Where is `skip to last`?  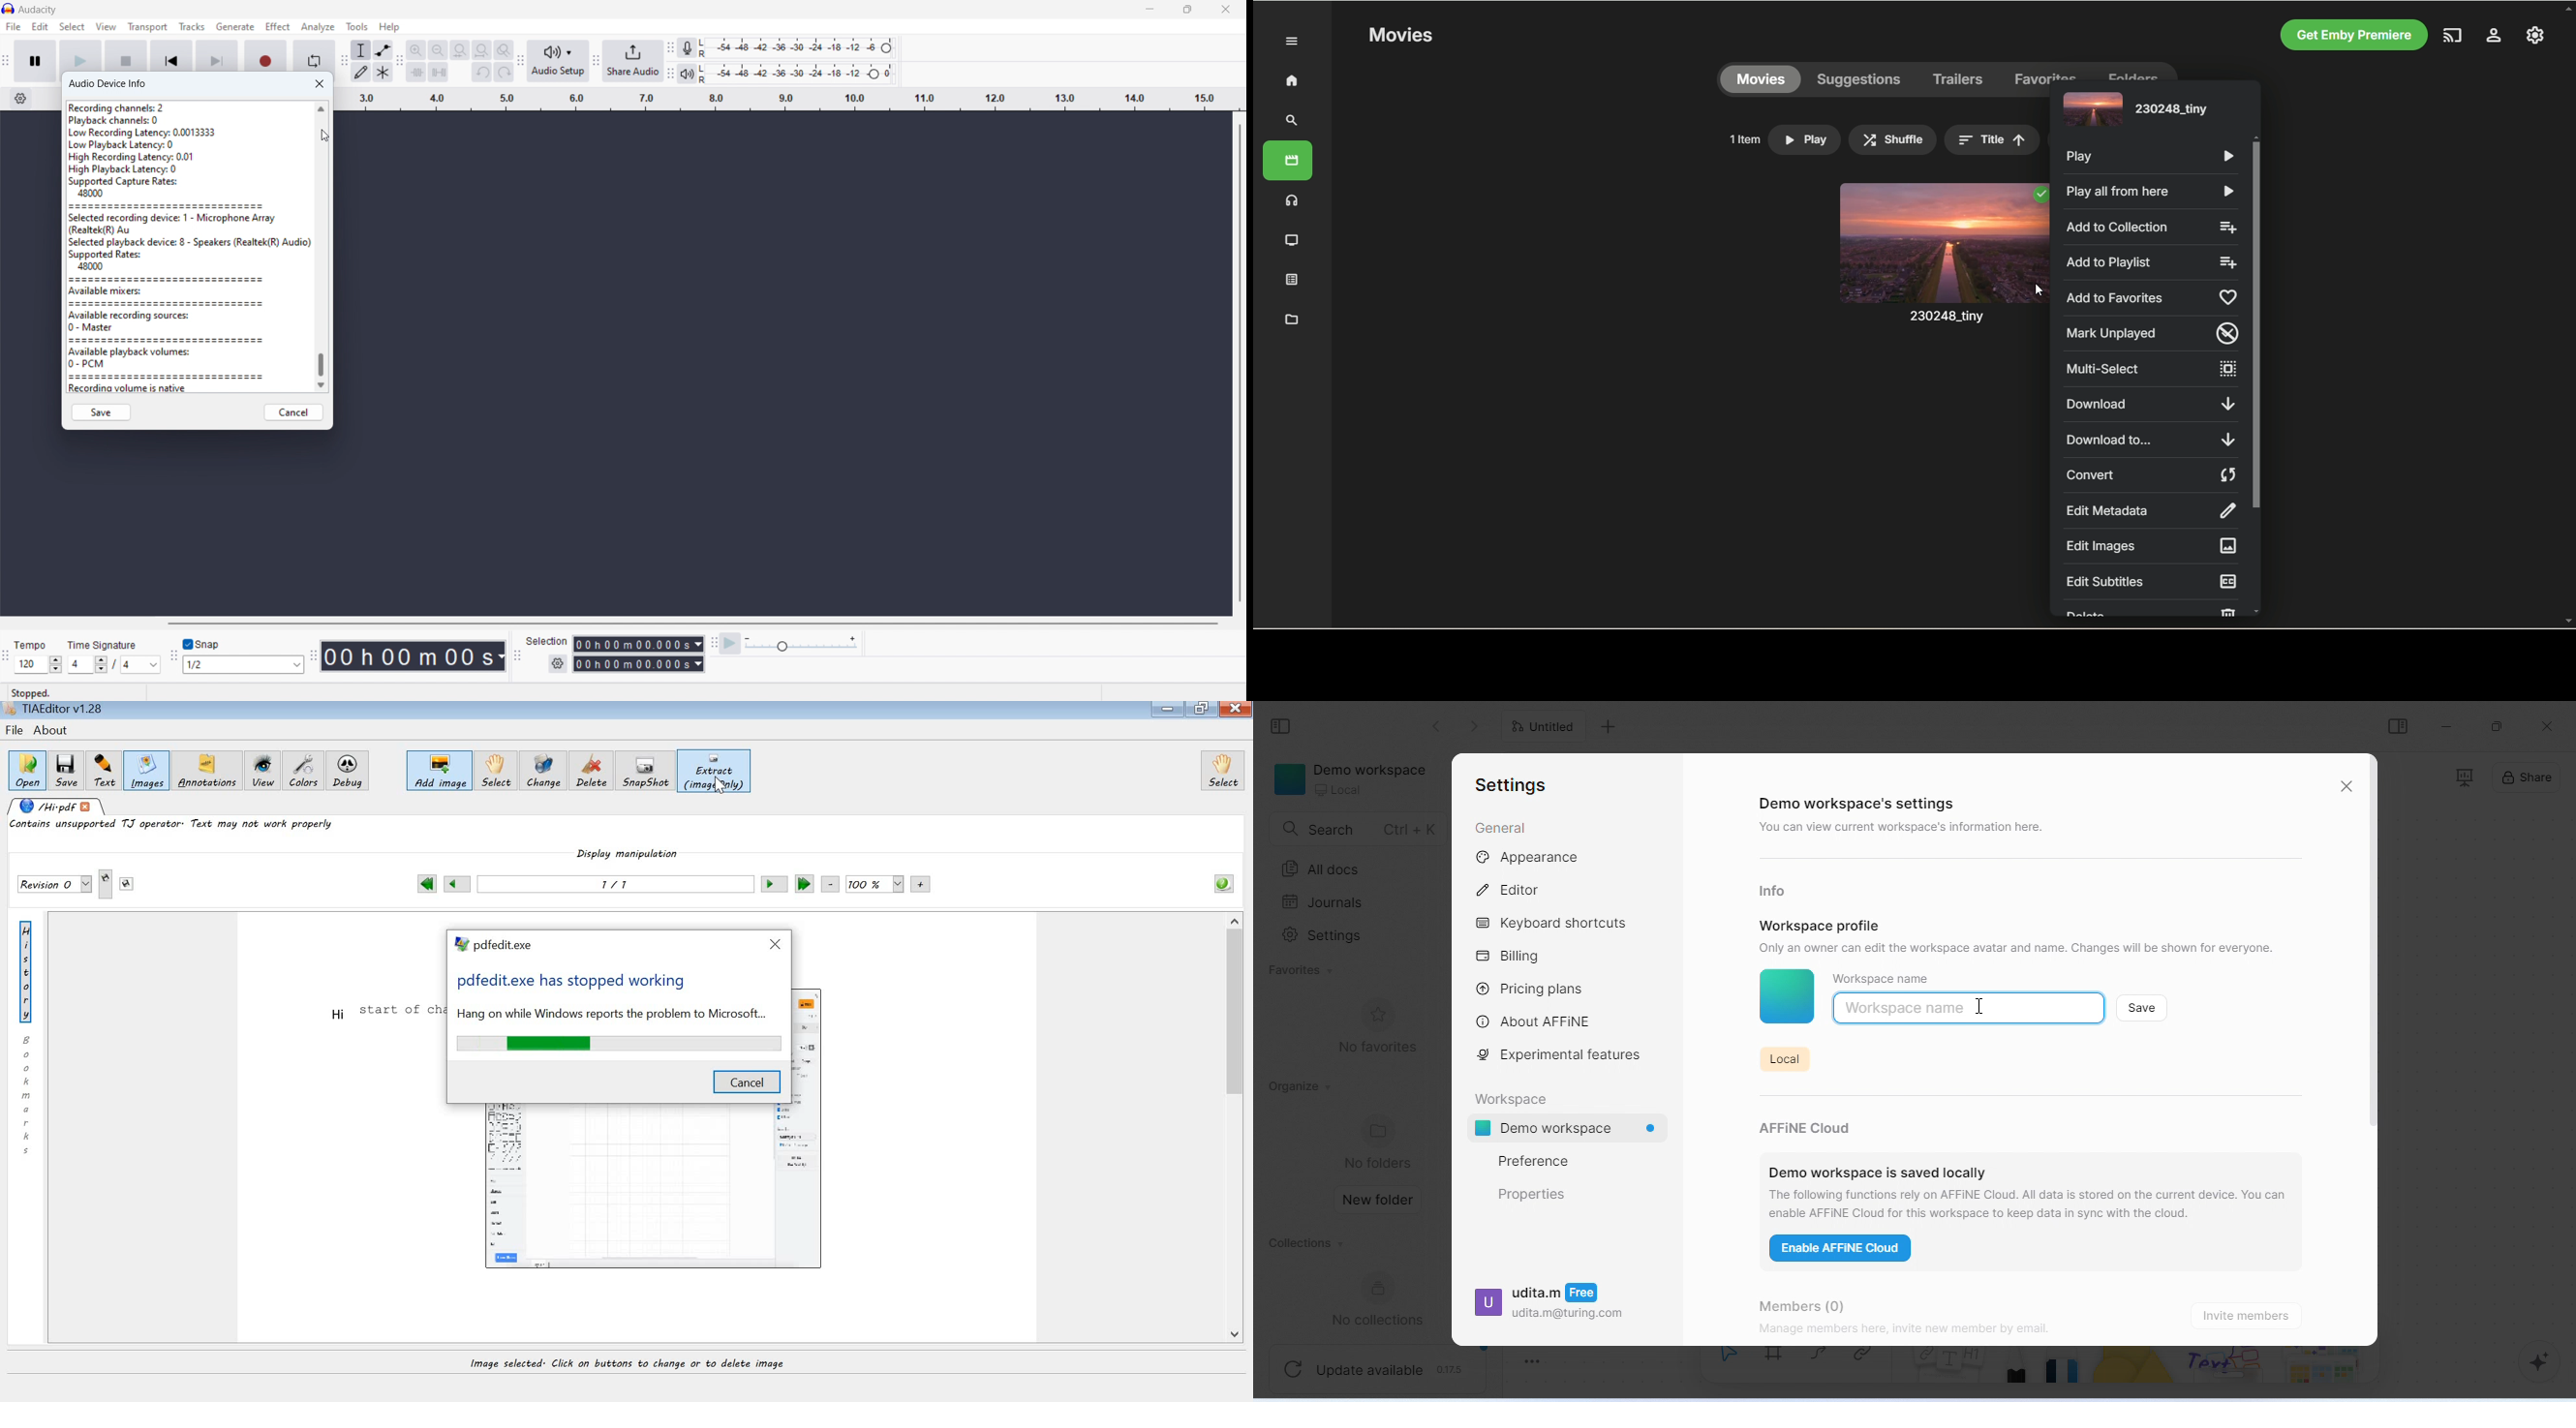
skip to last is located at coordinates (217, 55).